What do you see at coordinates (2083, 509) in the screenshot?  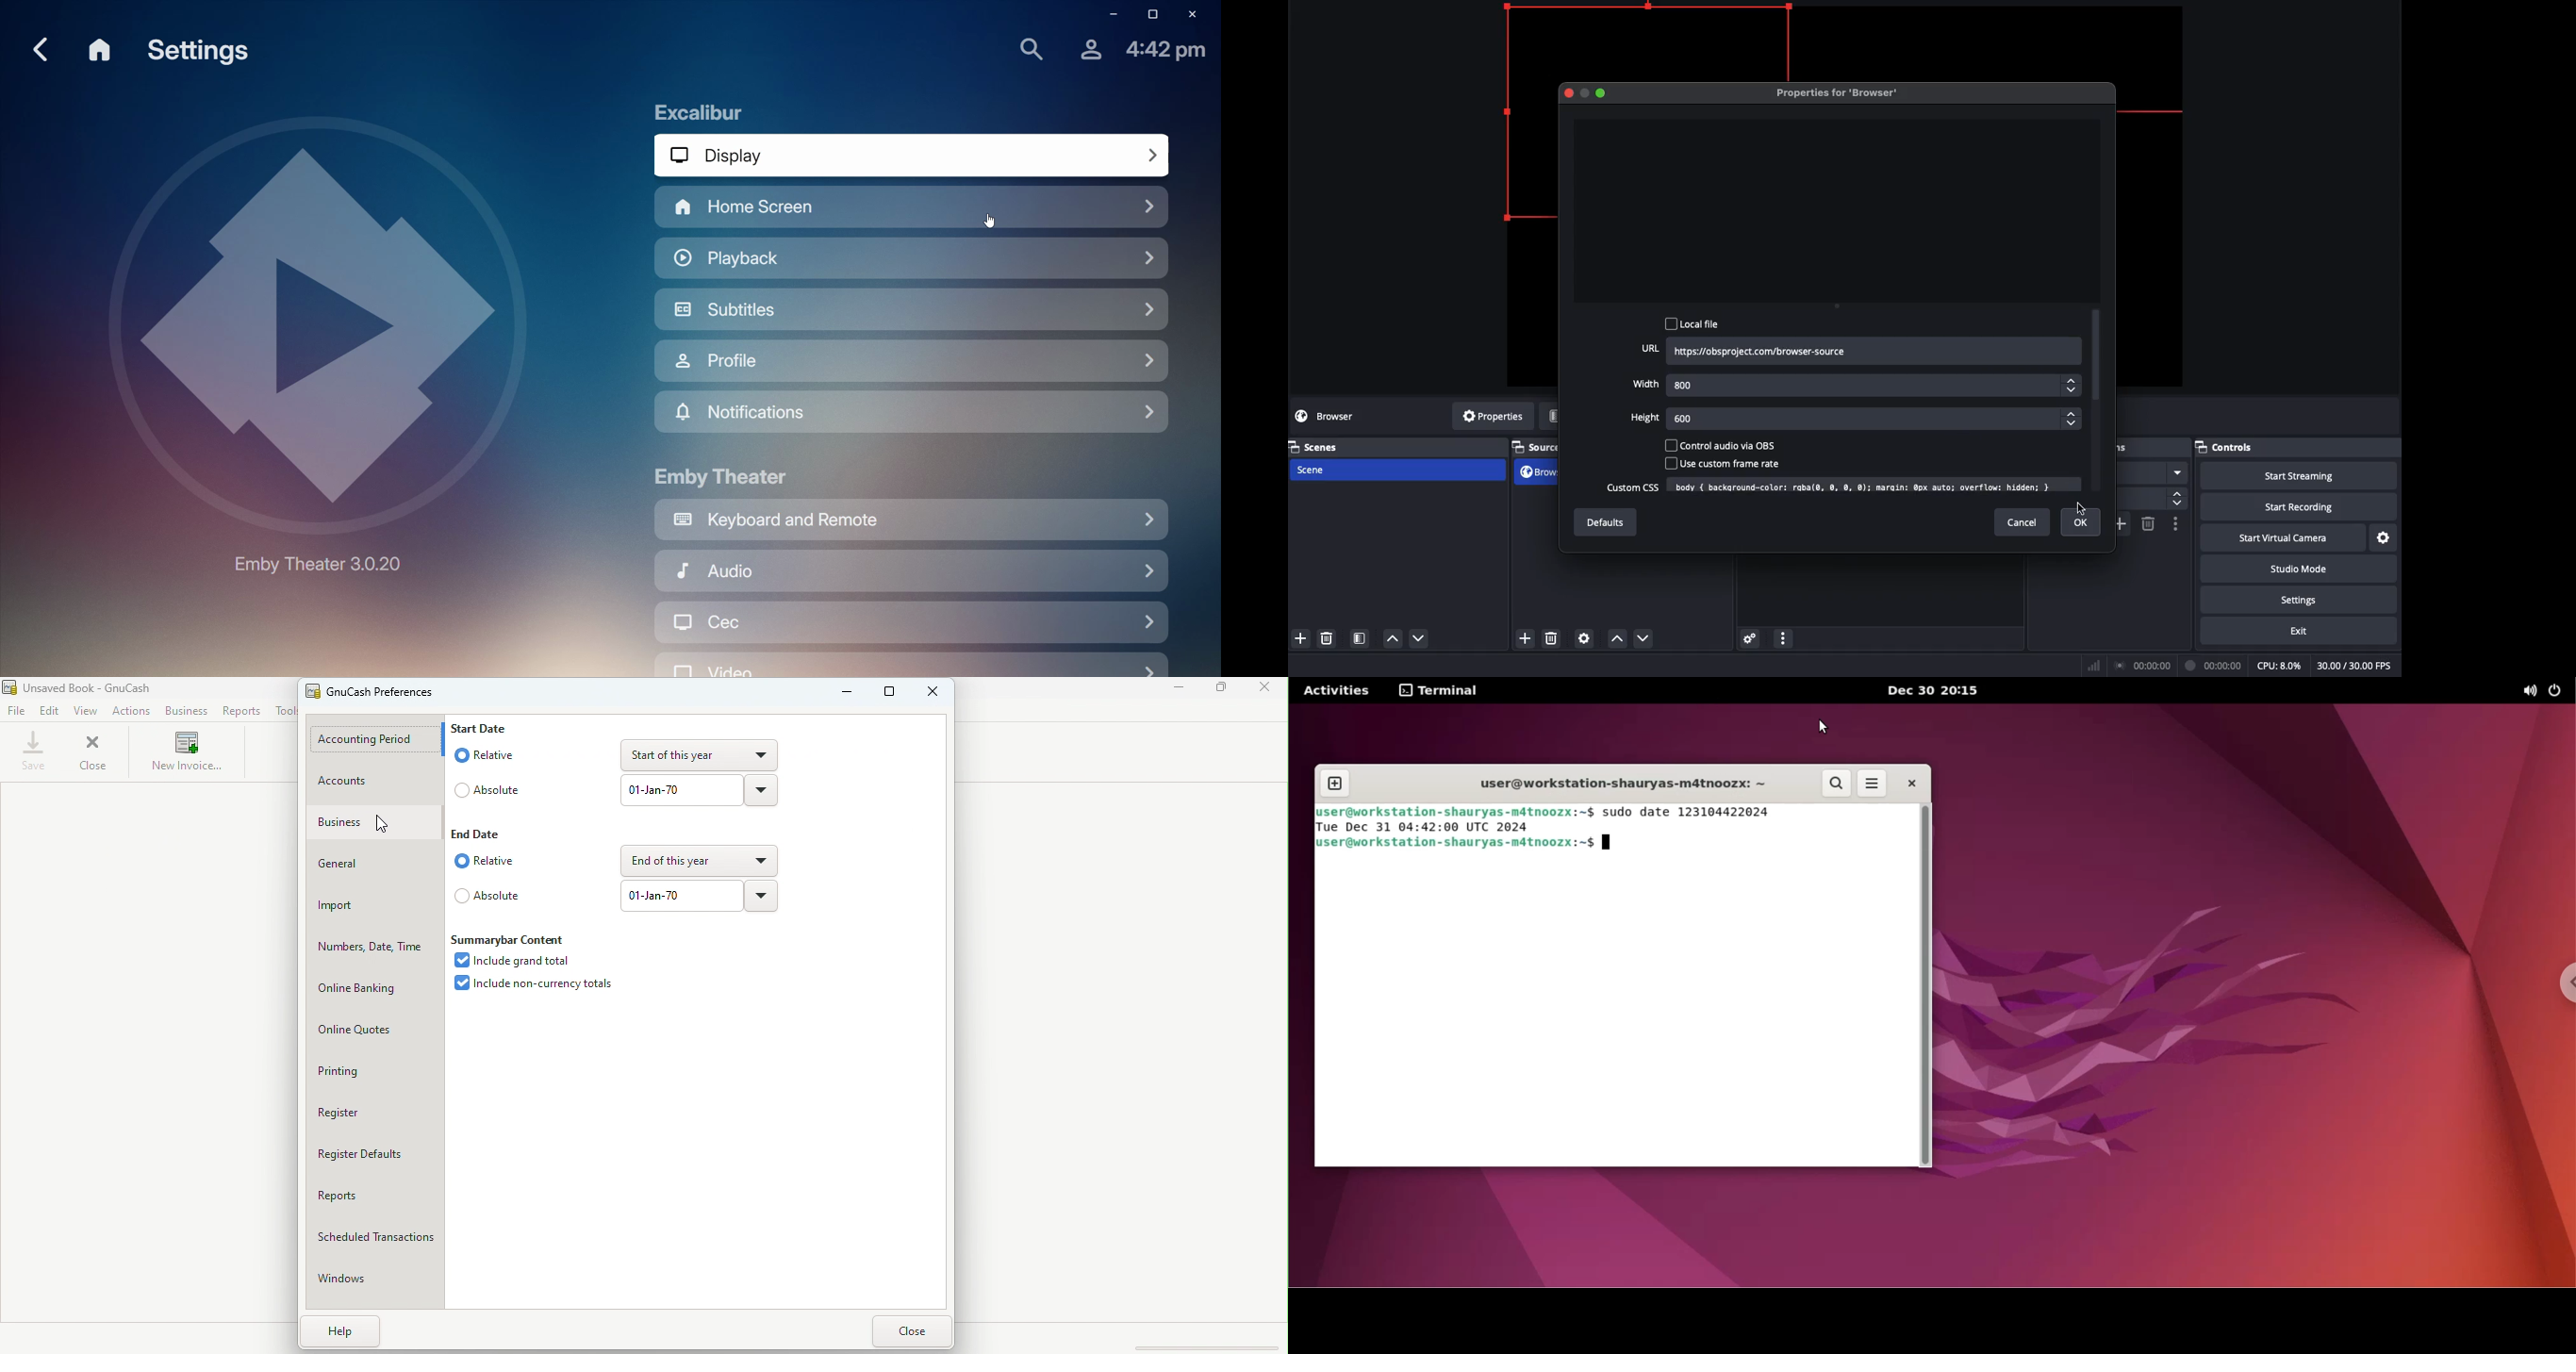 I see `cursor` at bounding box center [2083, 509].